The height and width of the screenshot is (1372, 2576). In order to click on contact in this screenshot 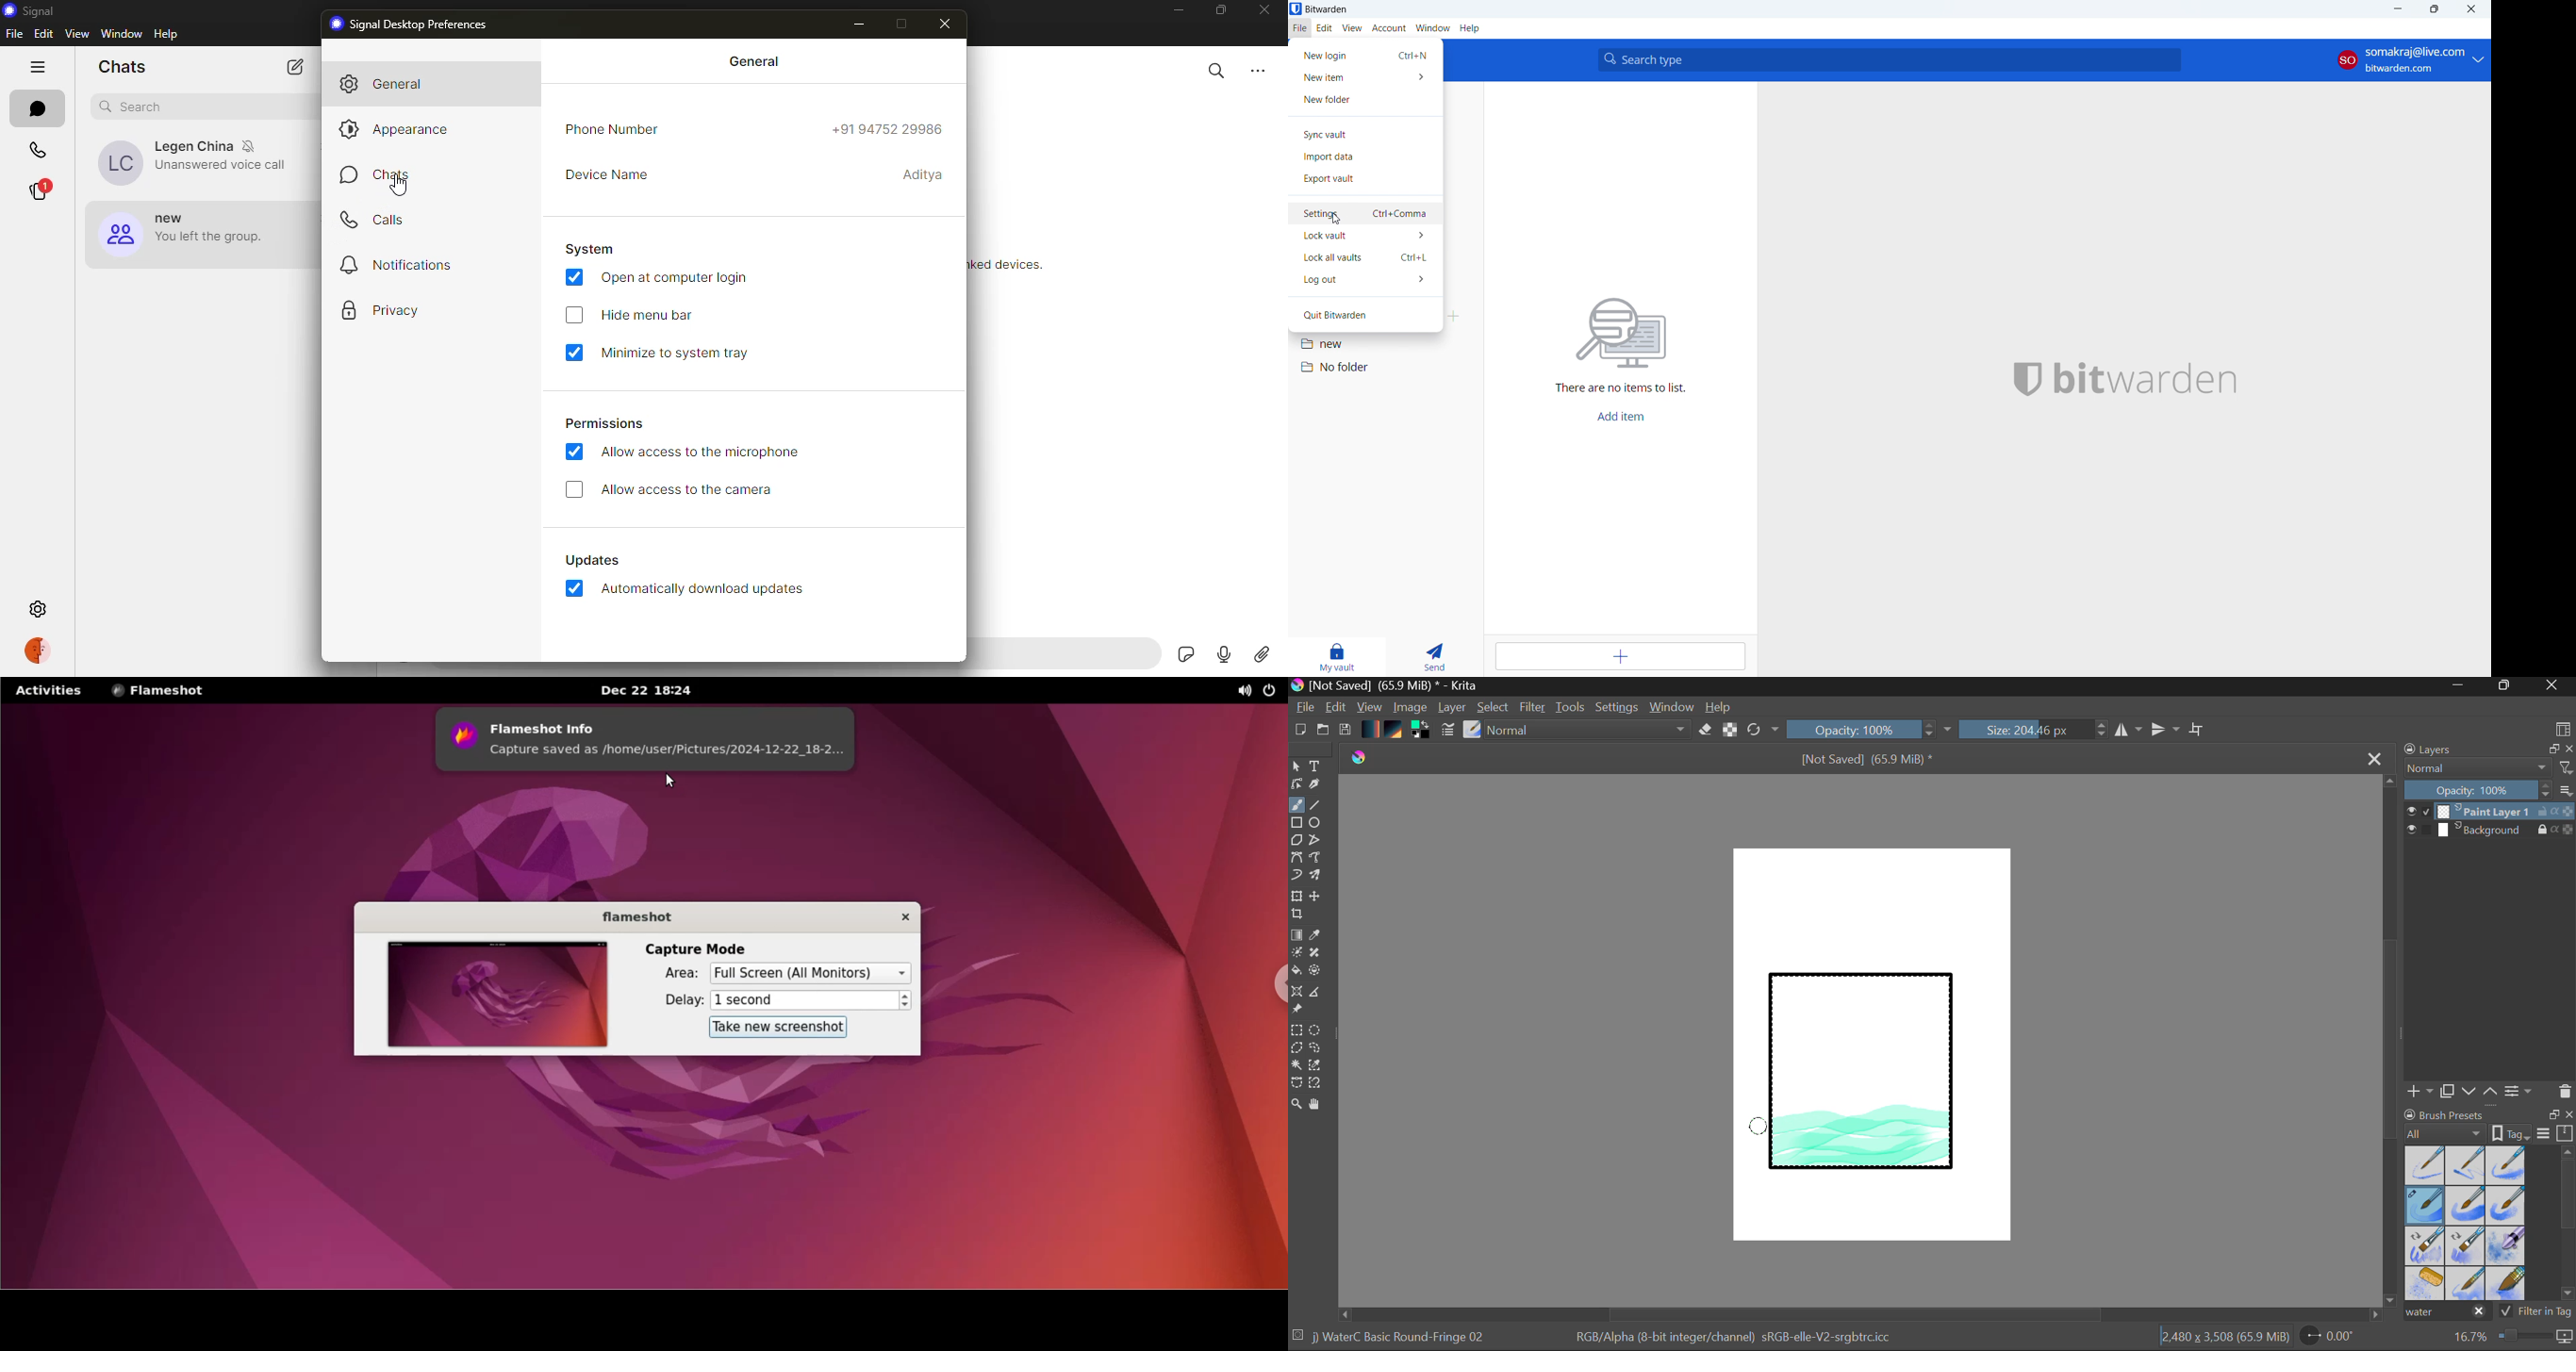, I will do `click(196, 165)`.